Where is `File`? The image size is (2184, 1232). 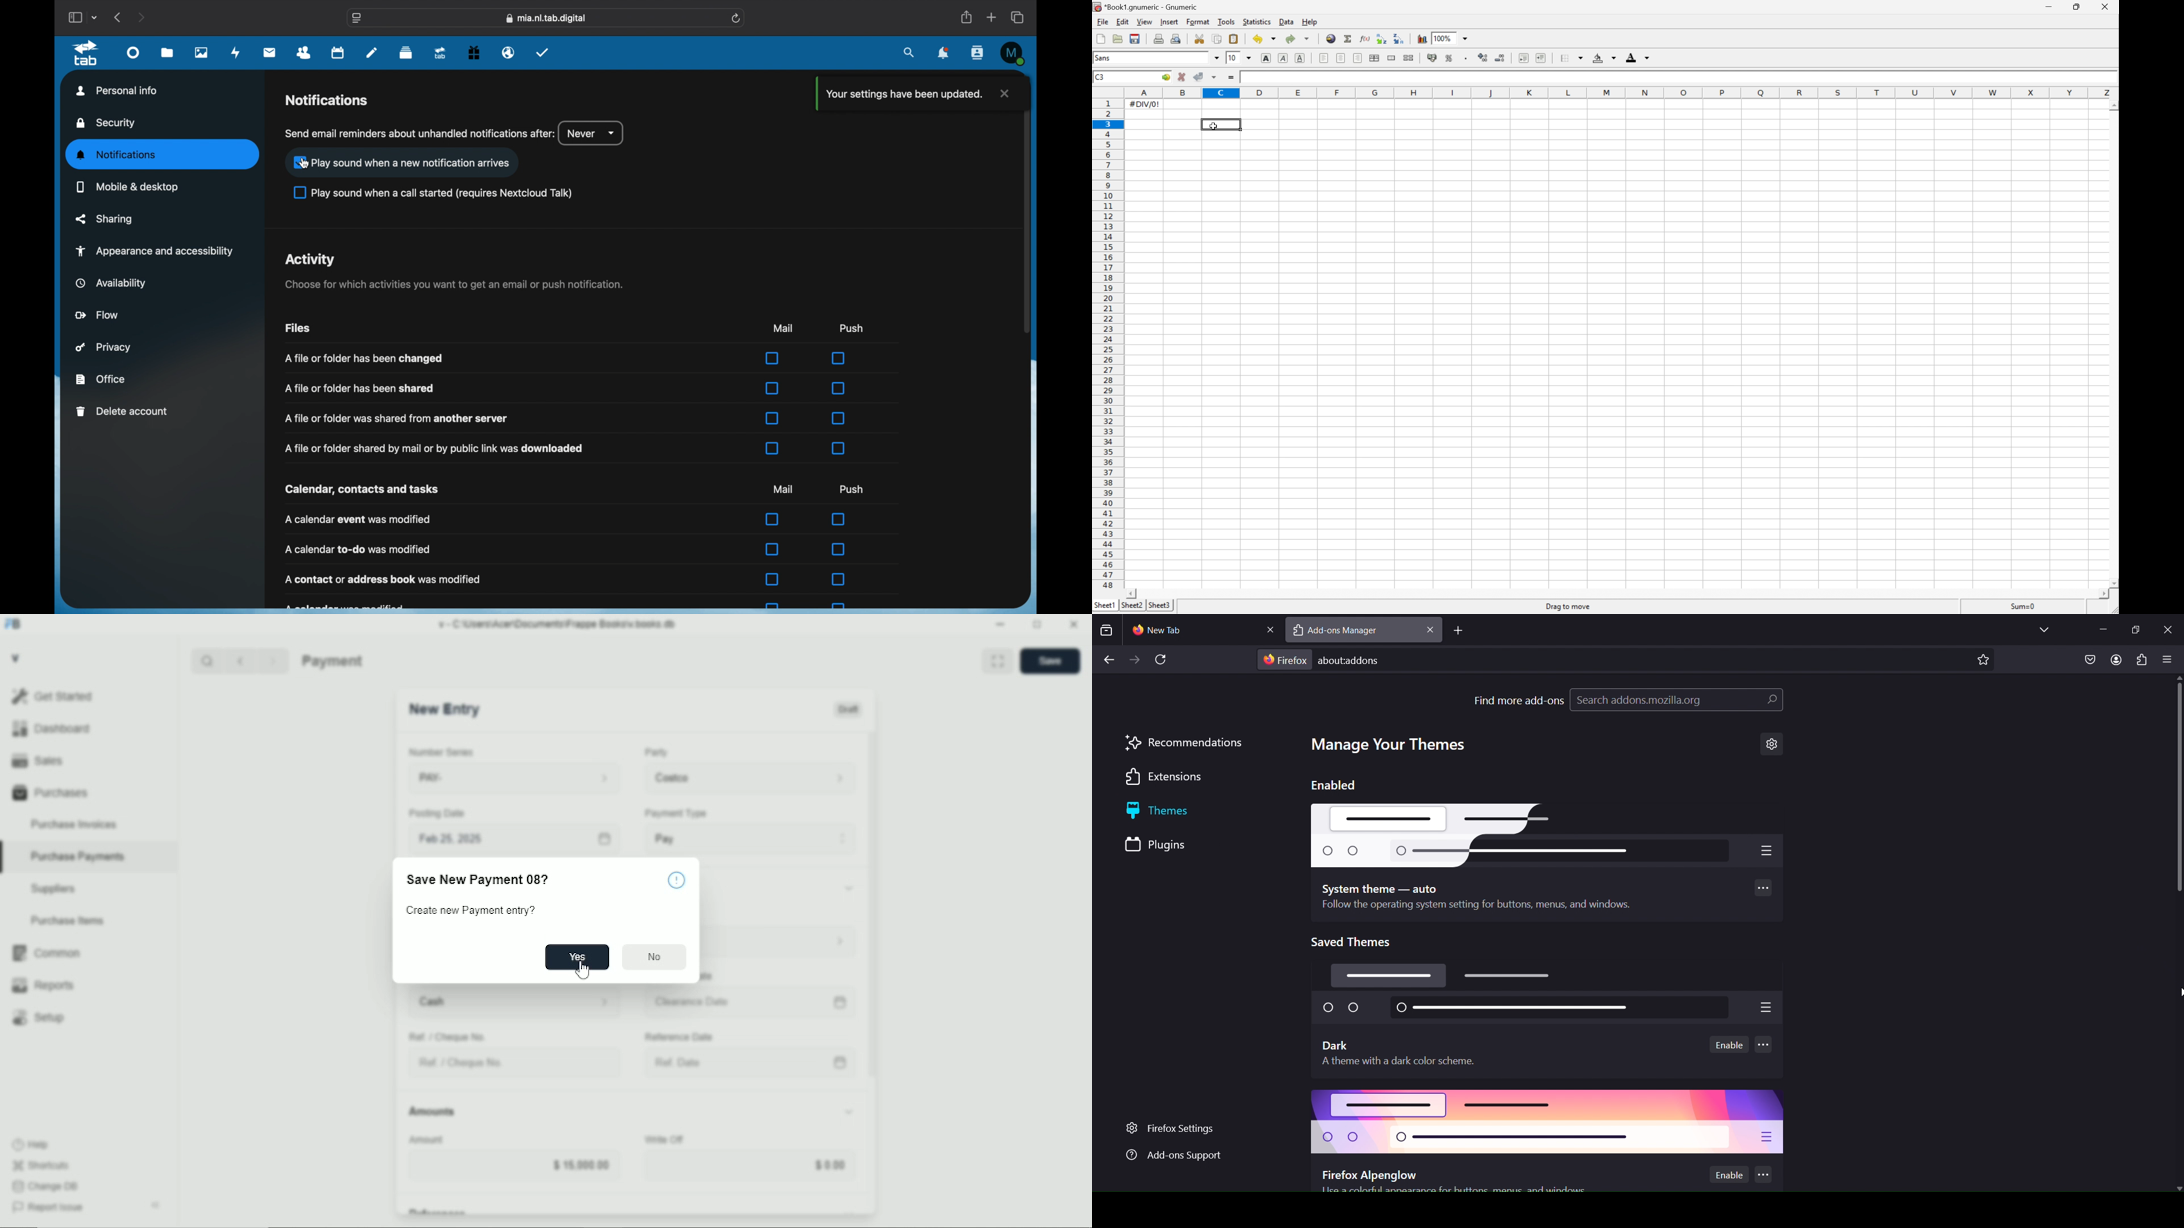
File is located at coordinates (1103, 22).